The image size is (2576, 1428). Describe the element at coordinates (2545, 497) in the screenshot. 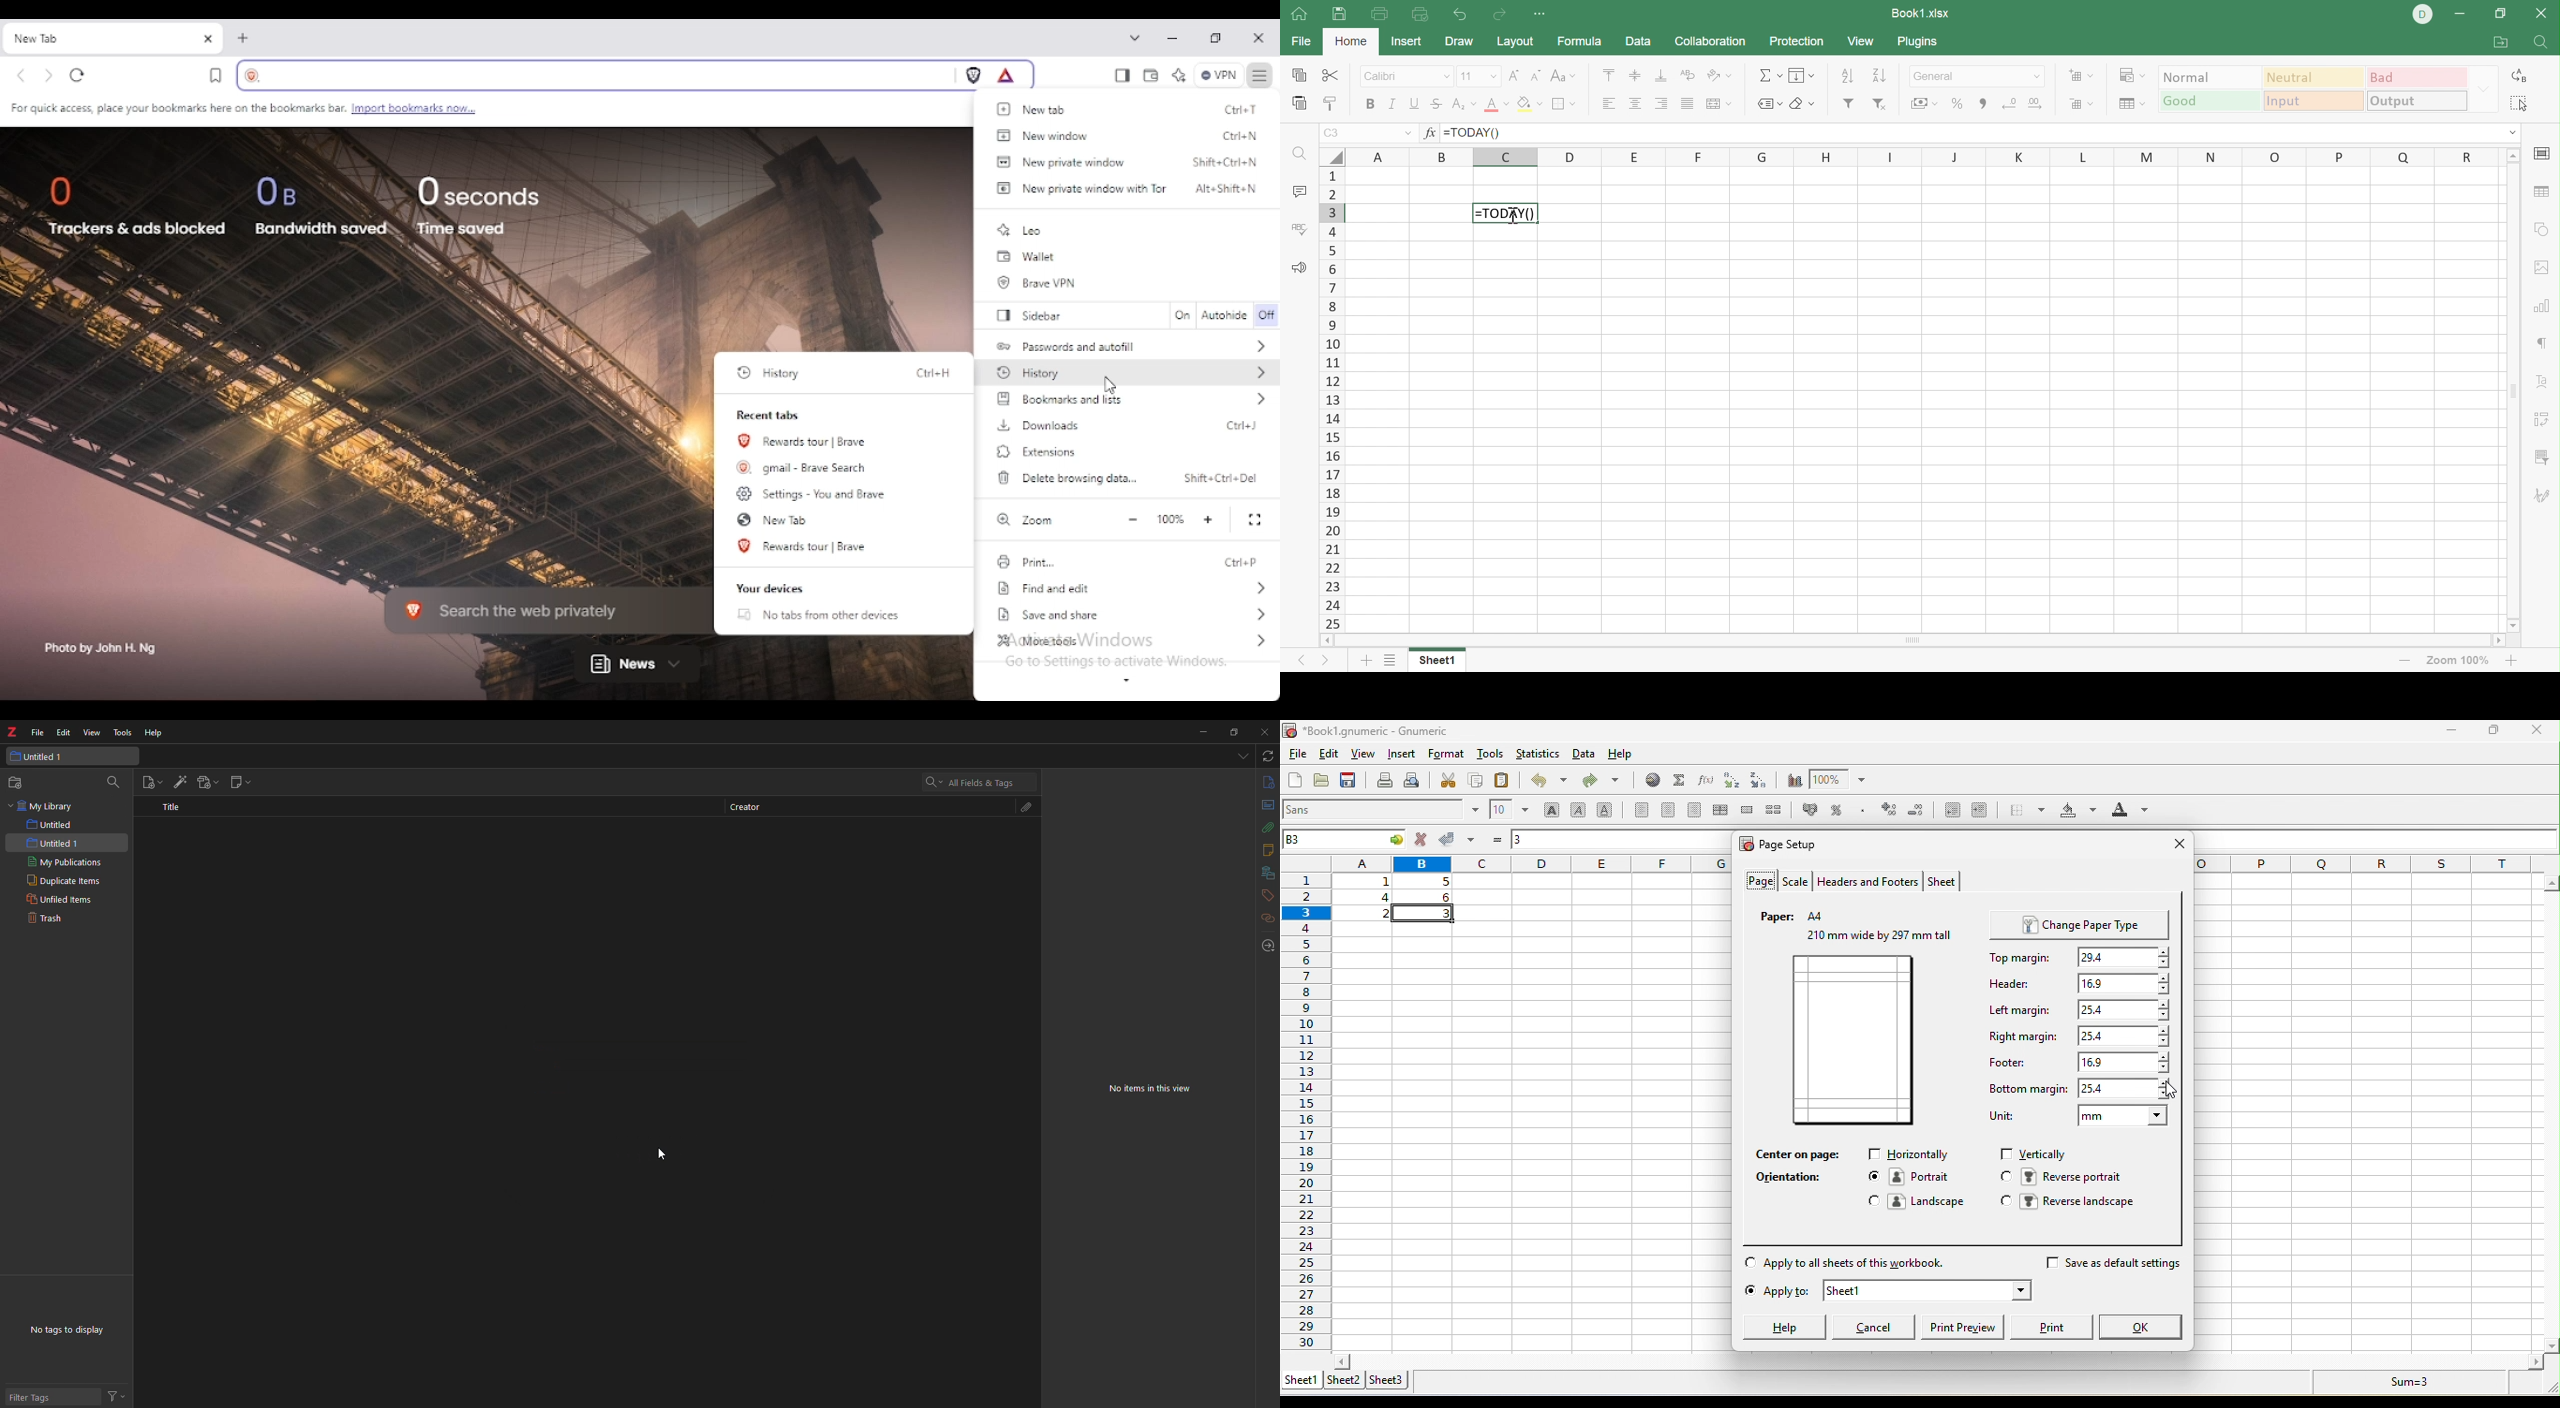

I see `Signature settings` at that location.